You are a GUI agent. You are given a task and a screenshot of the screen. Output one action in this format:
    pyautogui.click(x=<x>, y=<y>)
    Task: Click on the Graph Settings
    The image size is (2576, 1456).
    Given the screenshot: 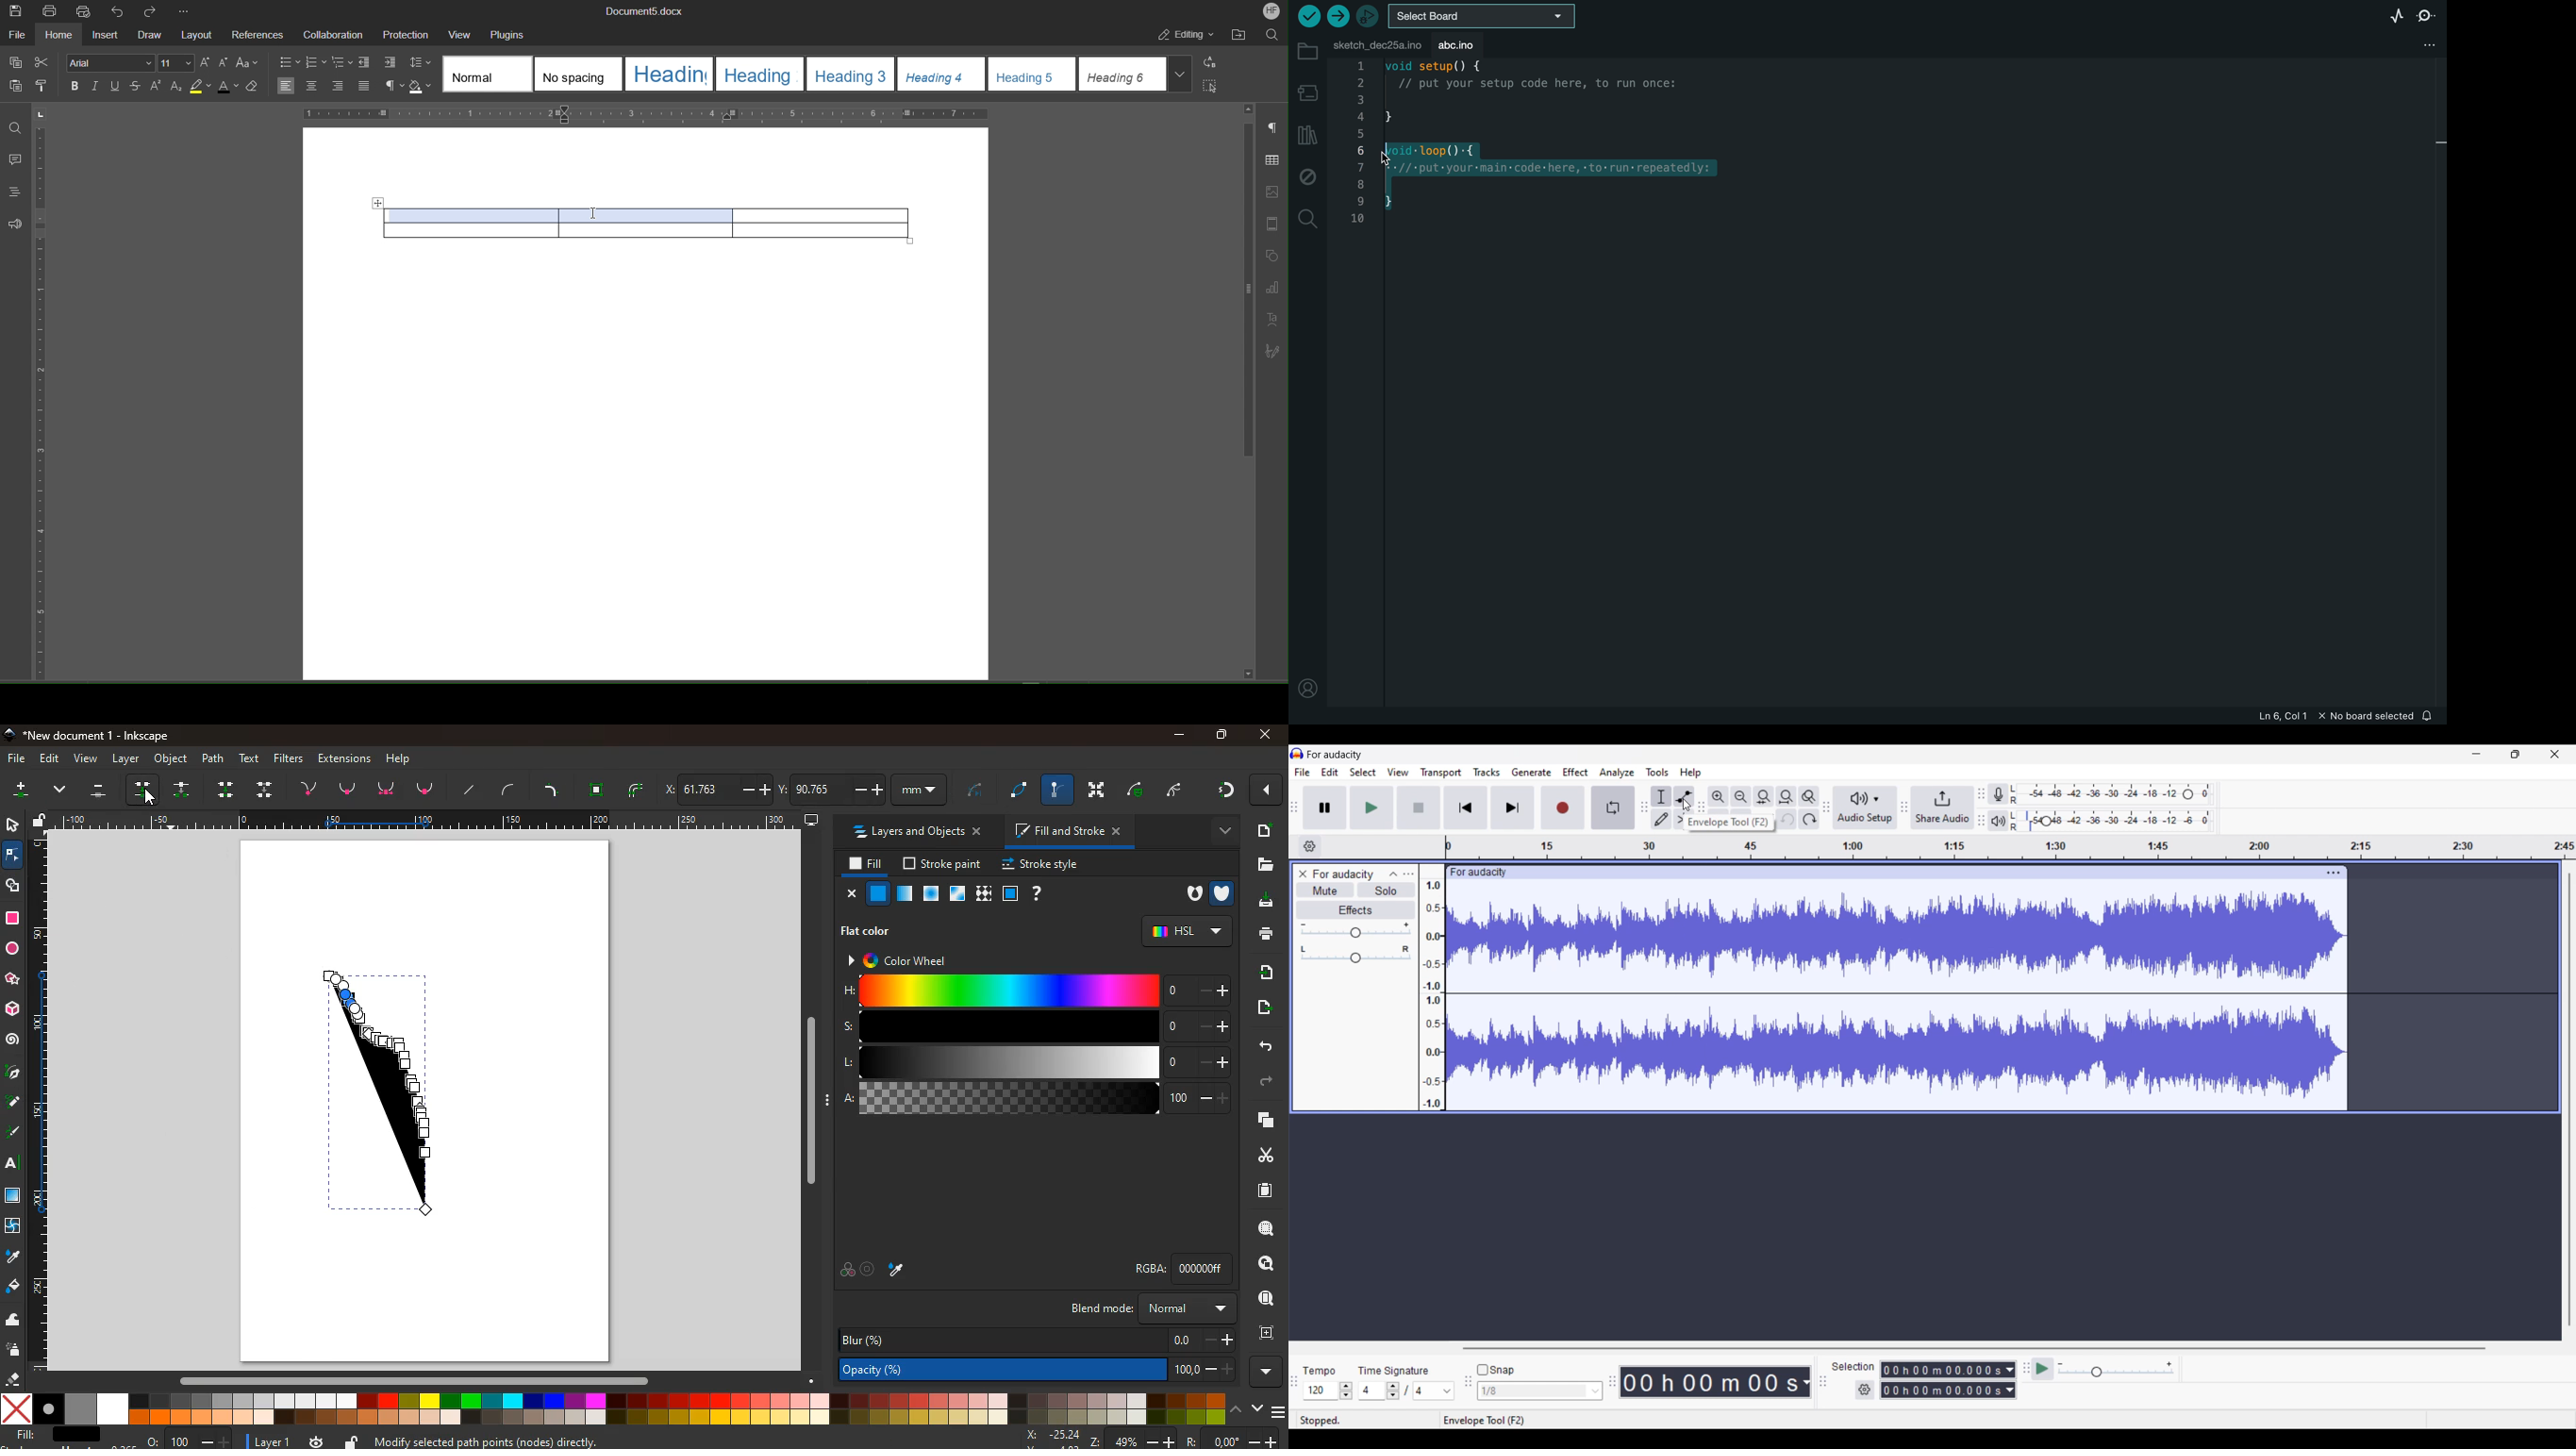 What is the action you would take?
    pyautogui.click(x=1275, y=286)
    